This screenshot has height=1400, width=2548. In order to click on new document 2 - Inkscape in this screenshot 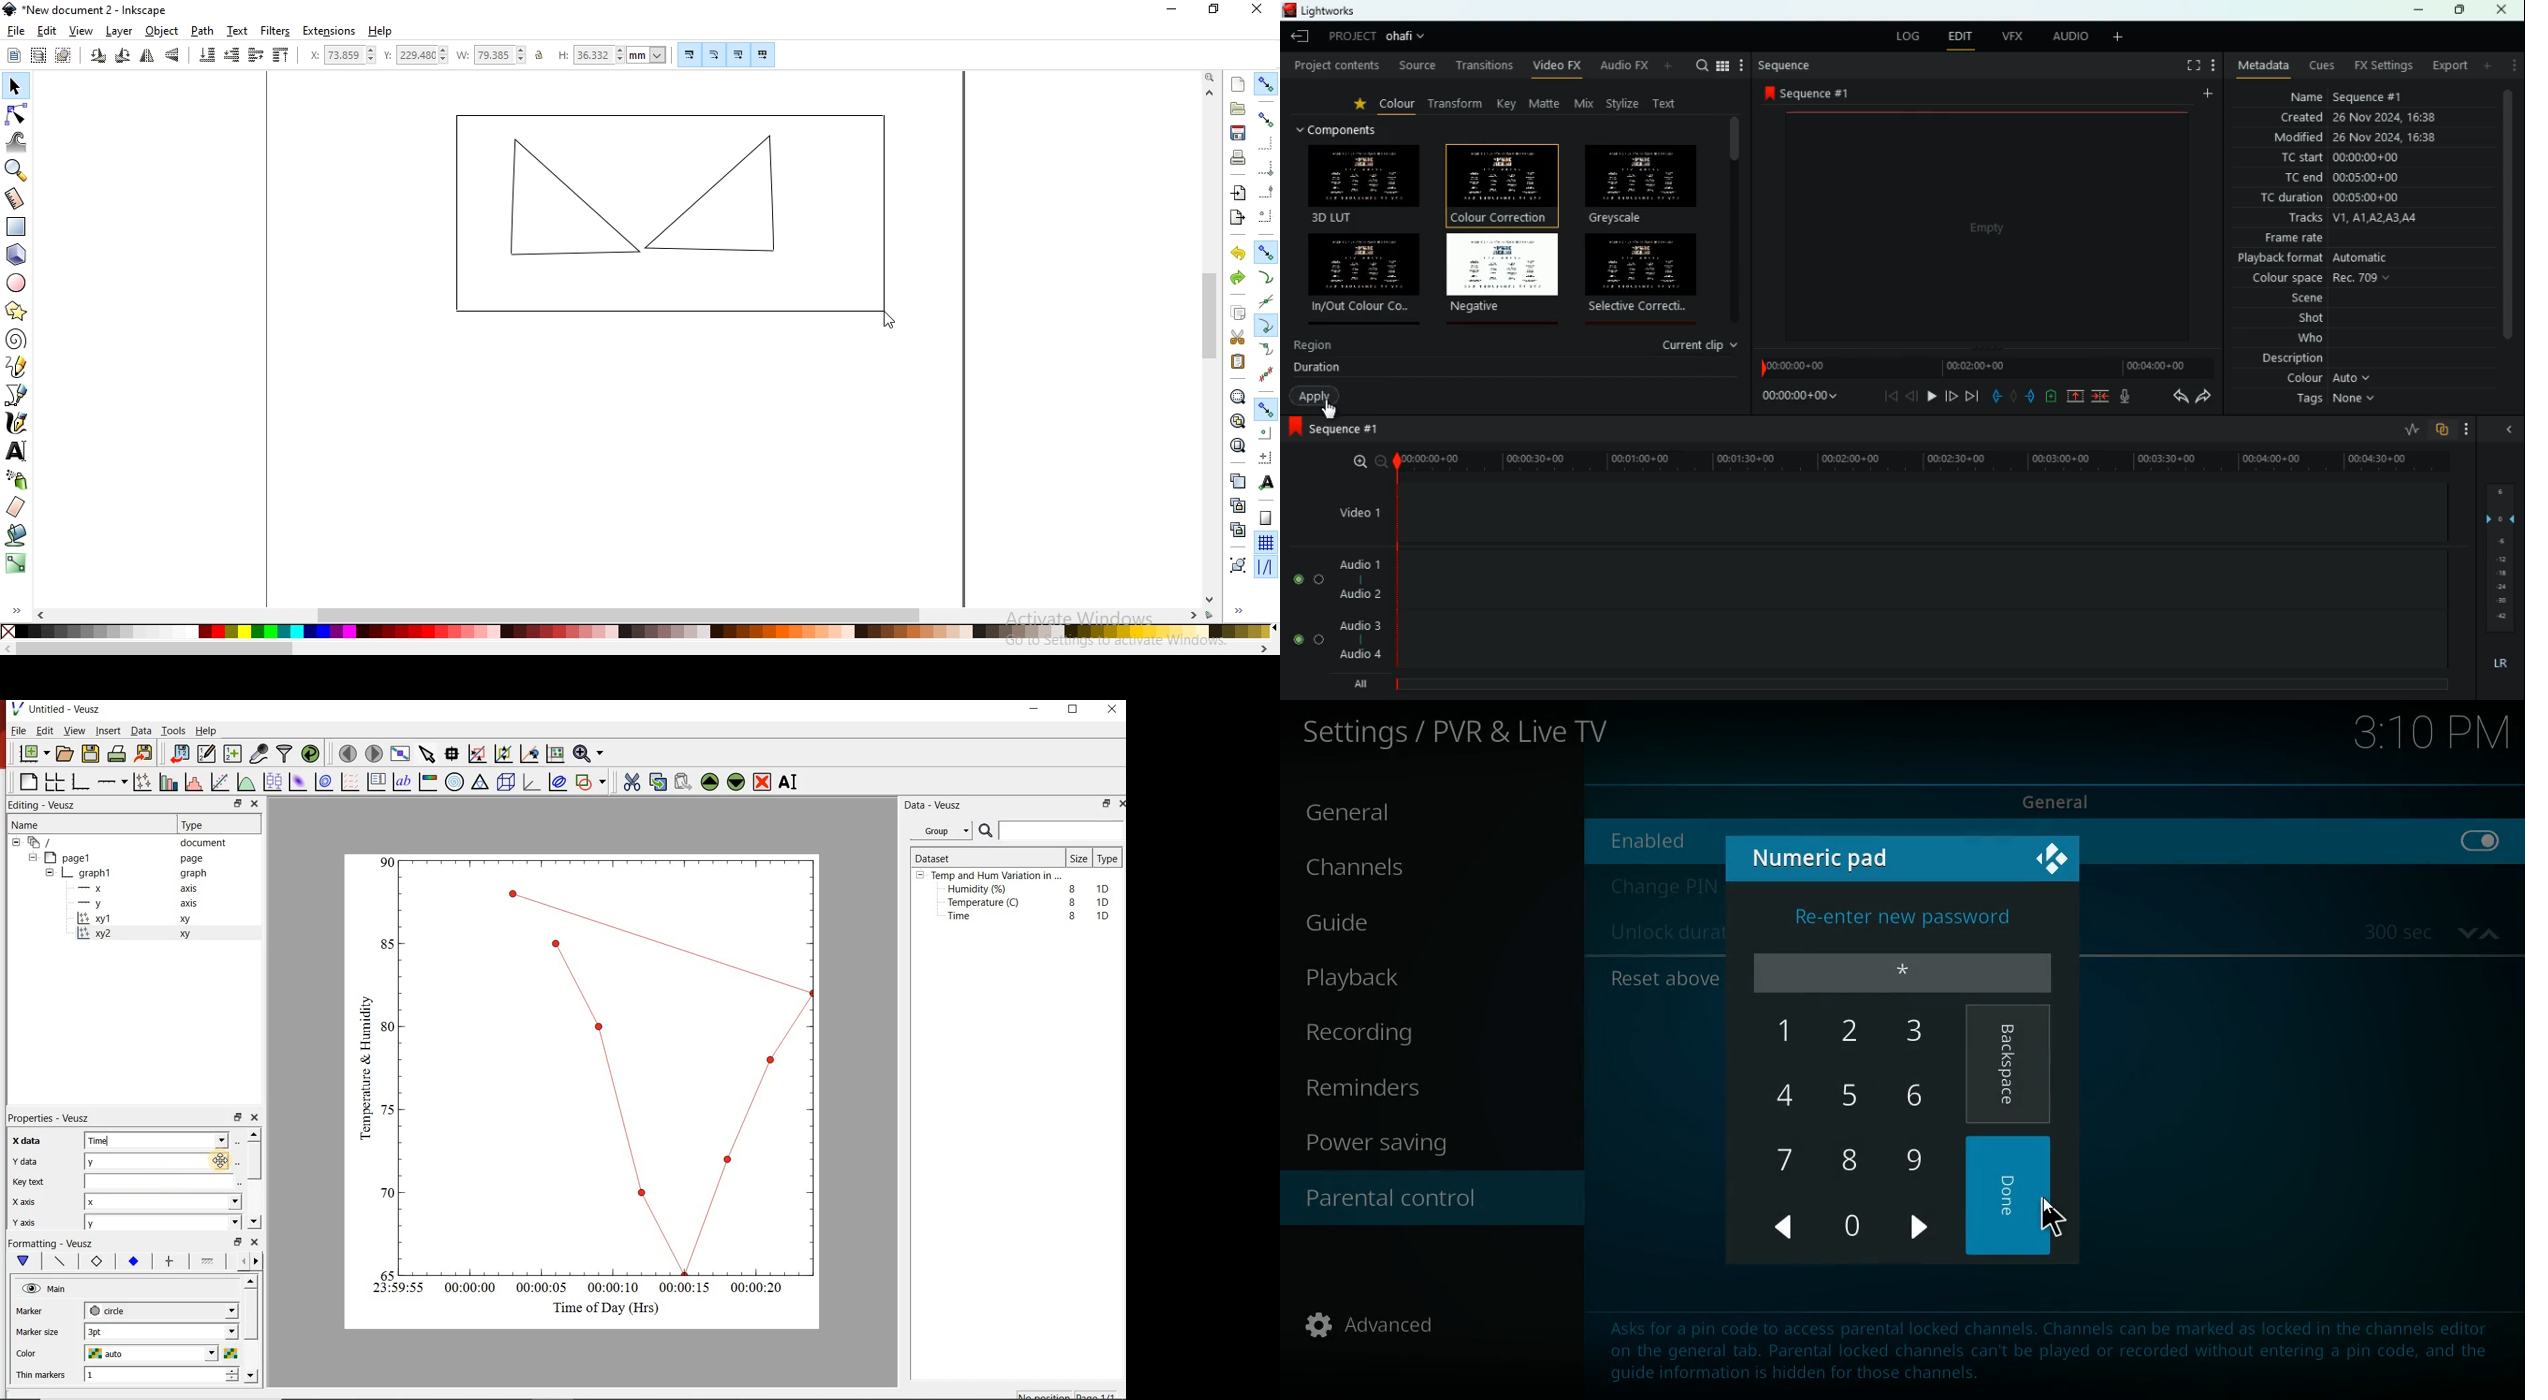, I will do `click(92, 8)`.